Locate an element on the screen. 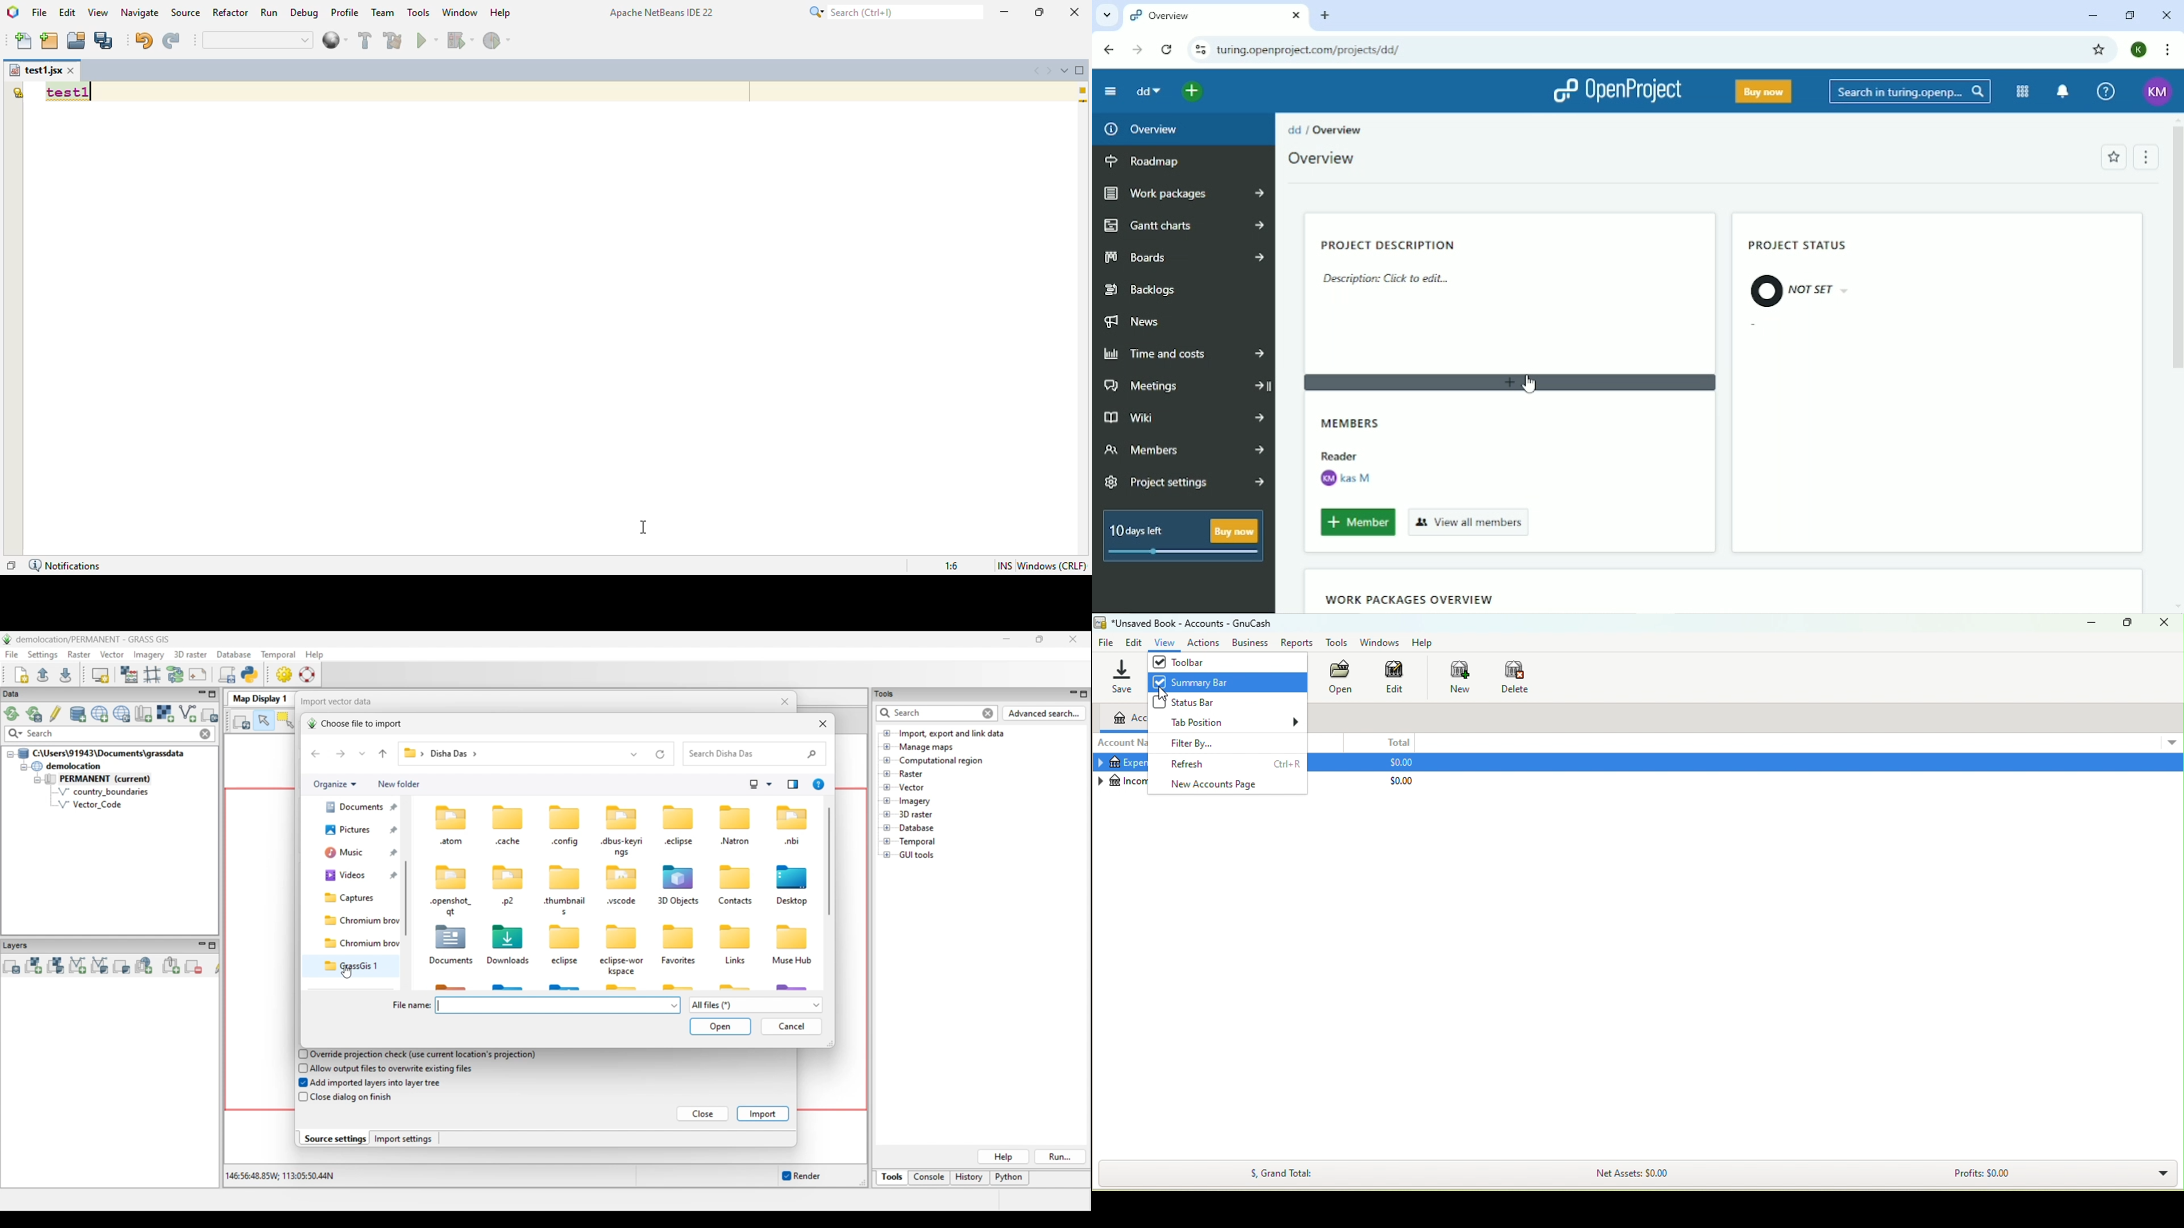 This screenshot has width=2184, height=1232. Help is located at coordinates (1424, 643).